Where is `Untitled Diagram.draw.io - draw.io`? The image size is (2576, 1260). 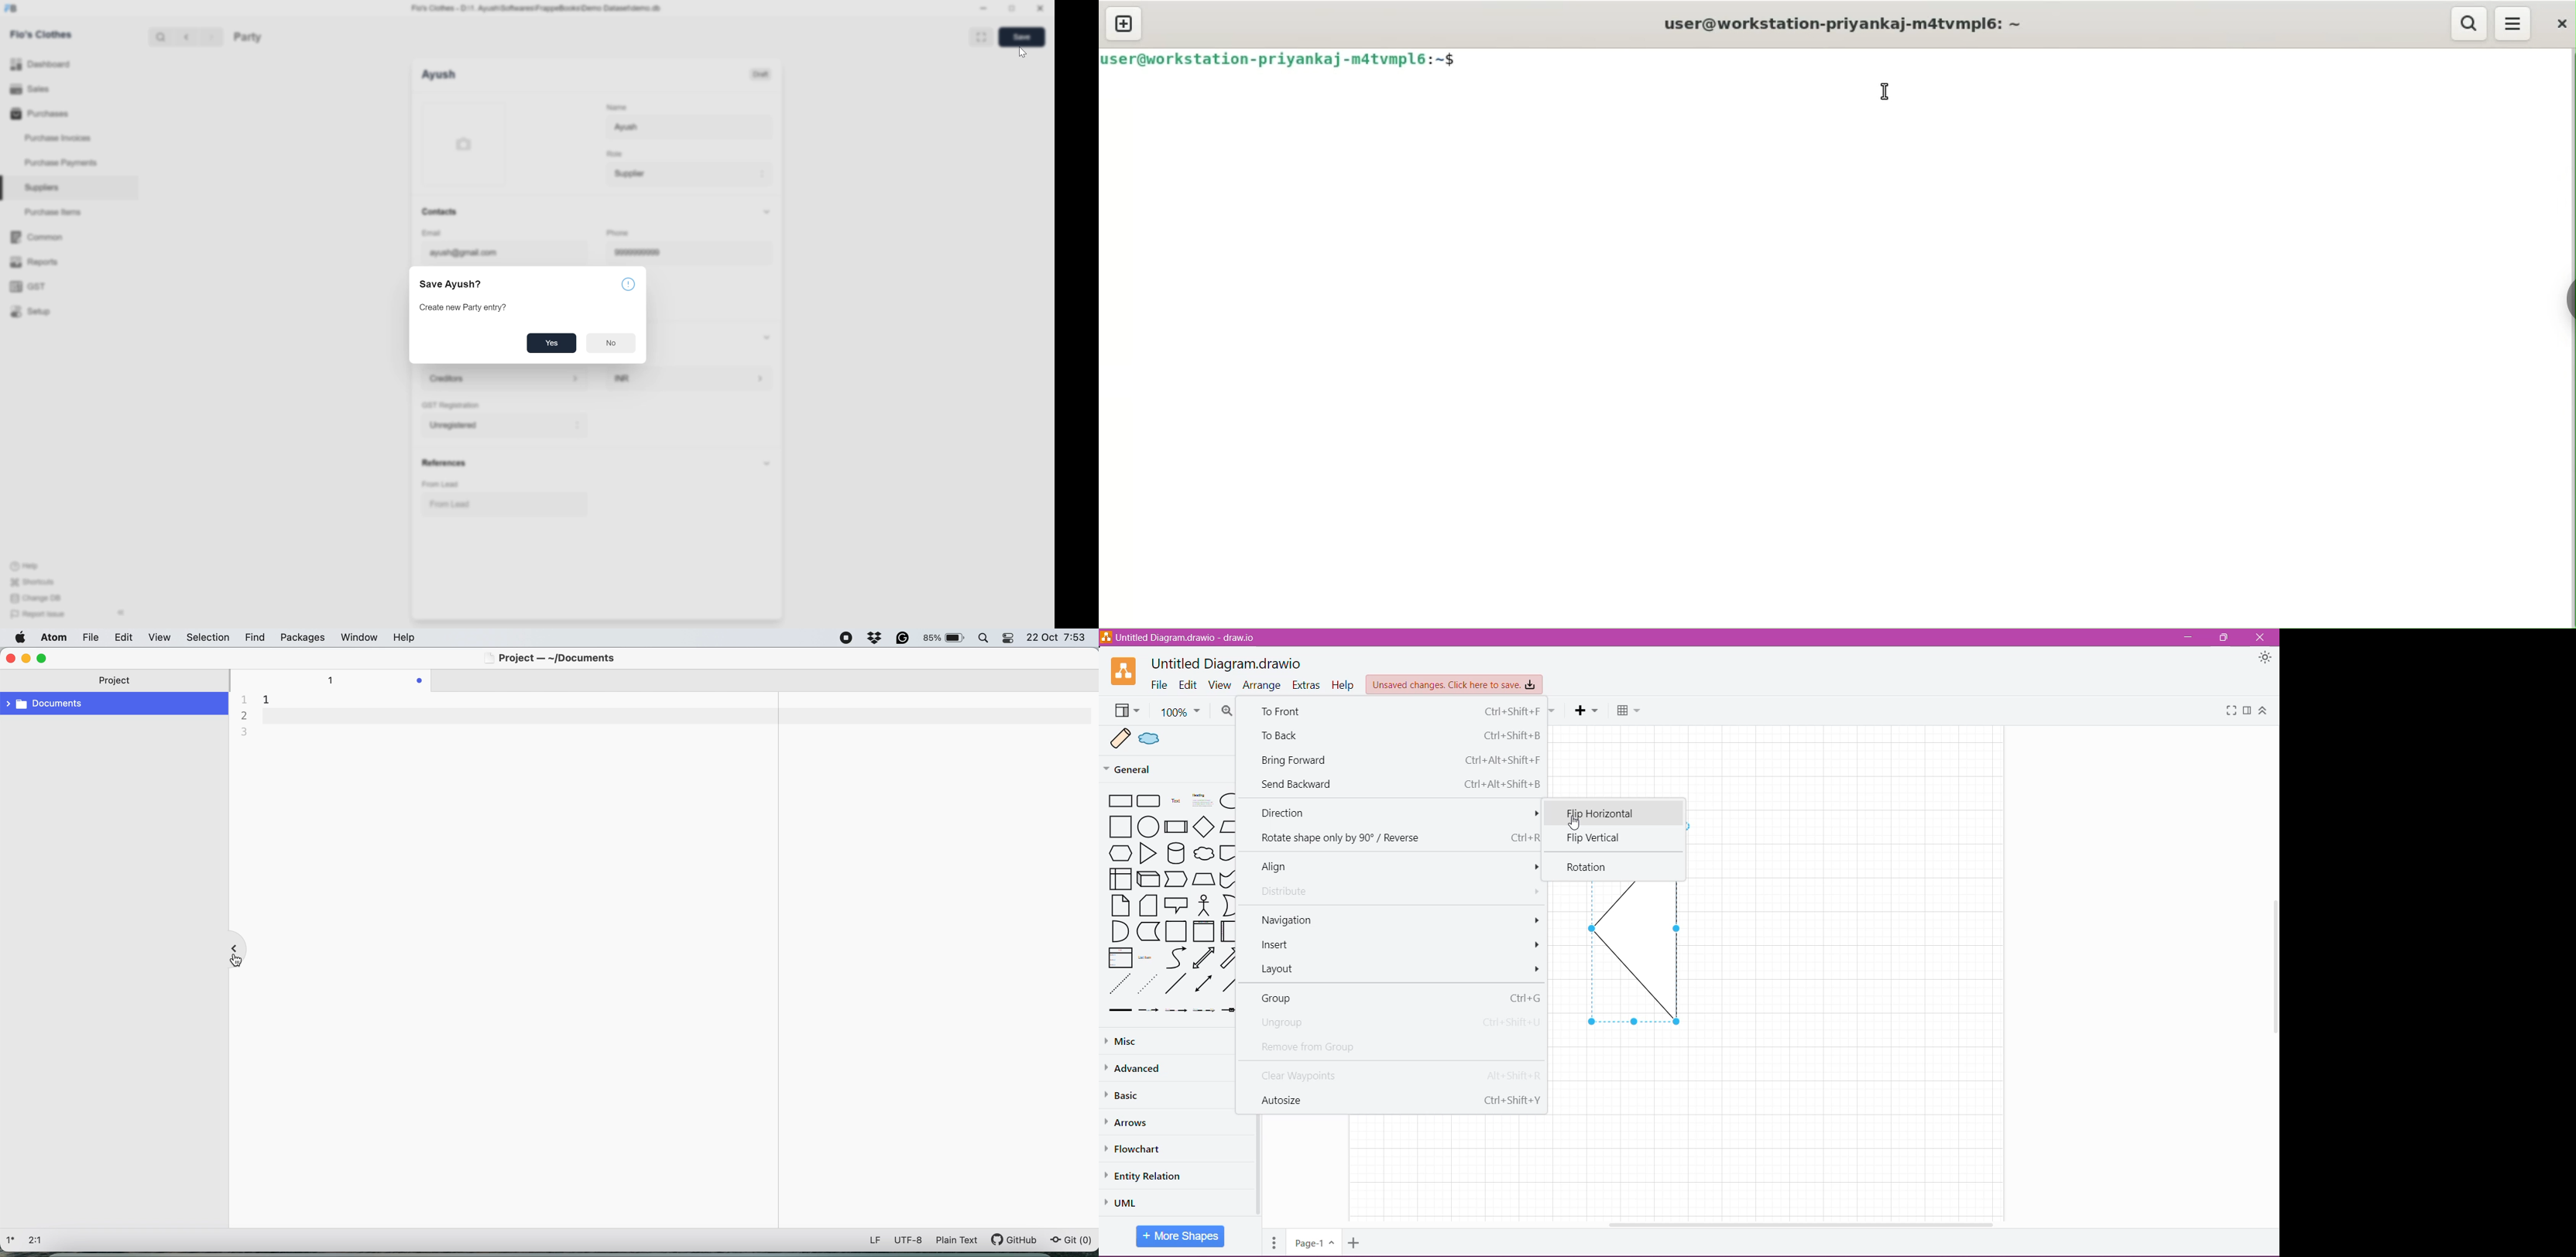
Untitled Diagram.draw.io - draw.io is located at coordinates (1180, 637).